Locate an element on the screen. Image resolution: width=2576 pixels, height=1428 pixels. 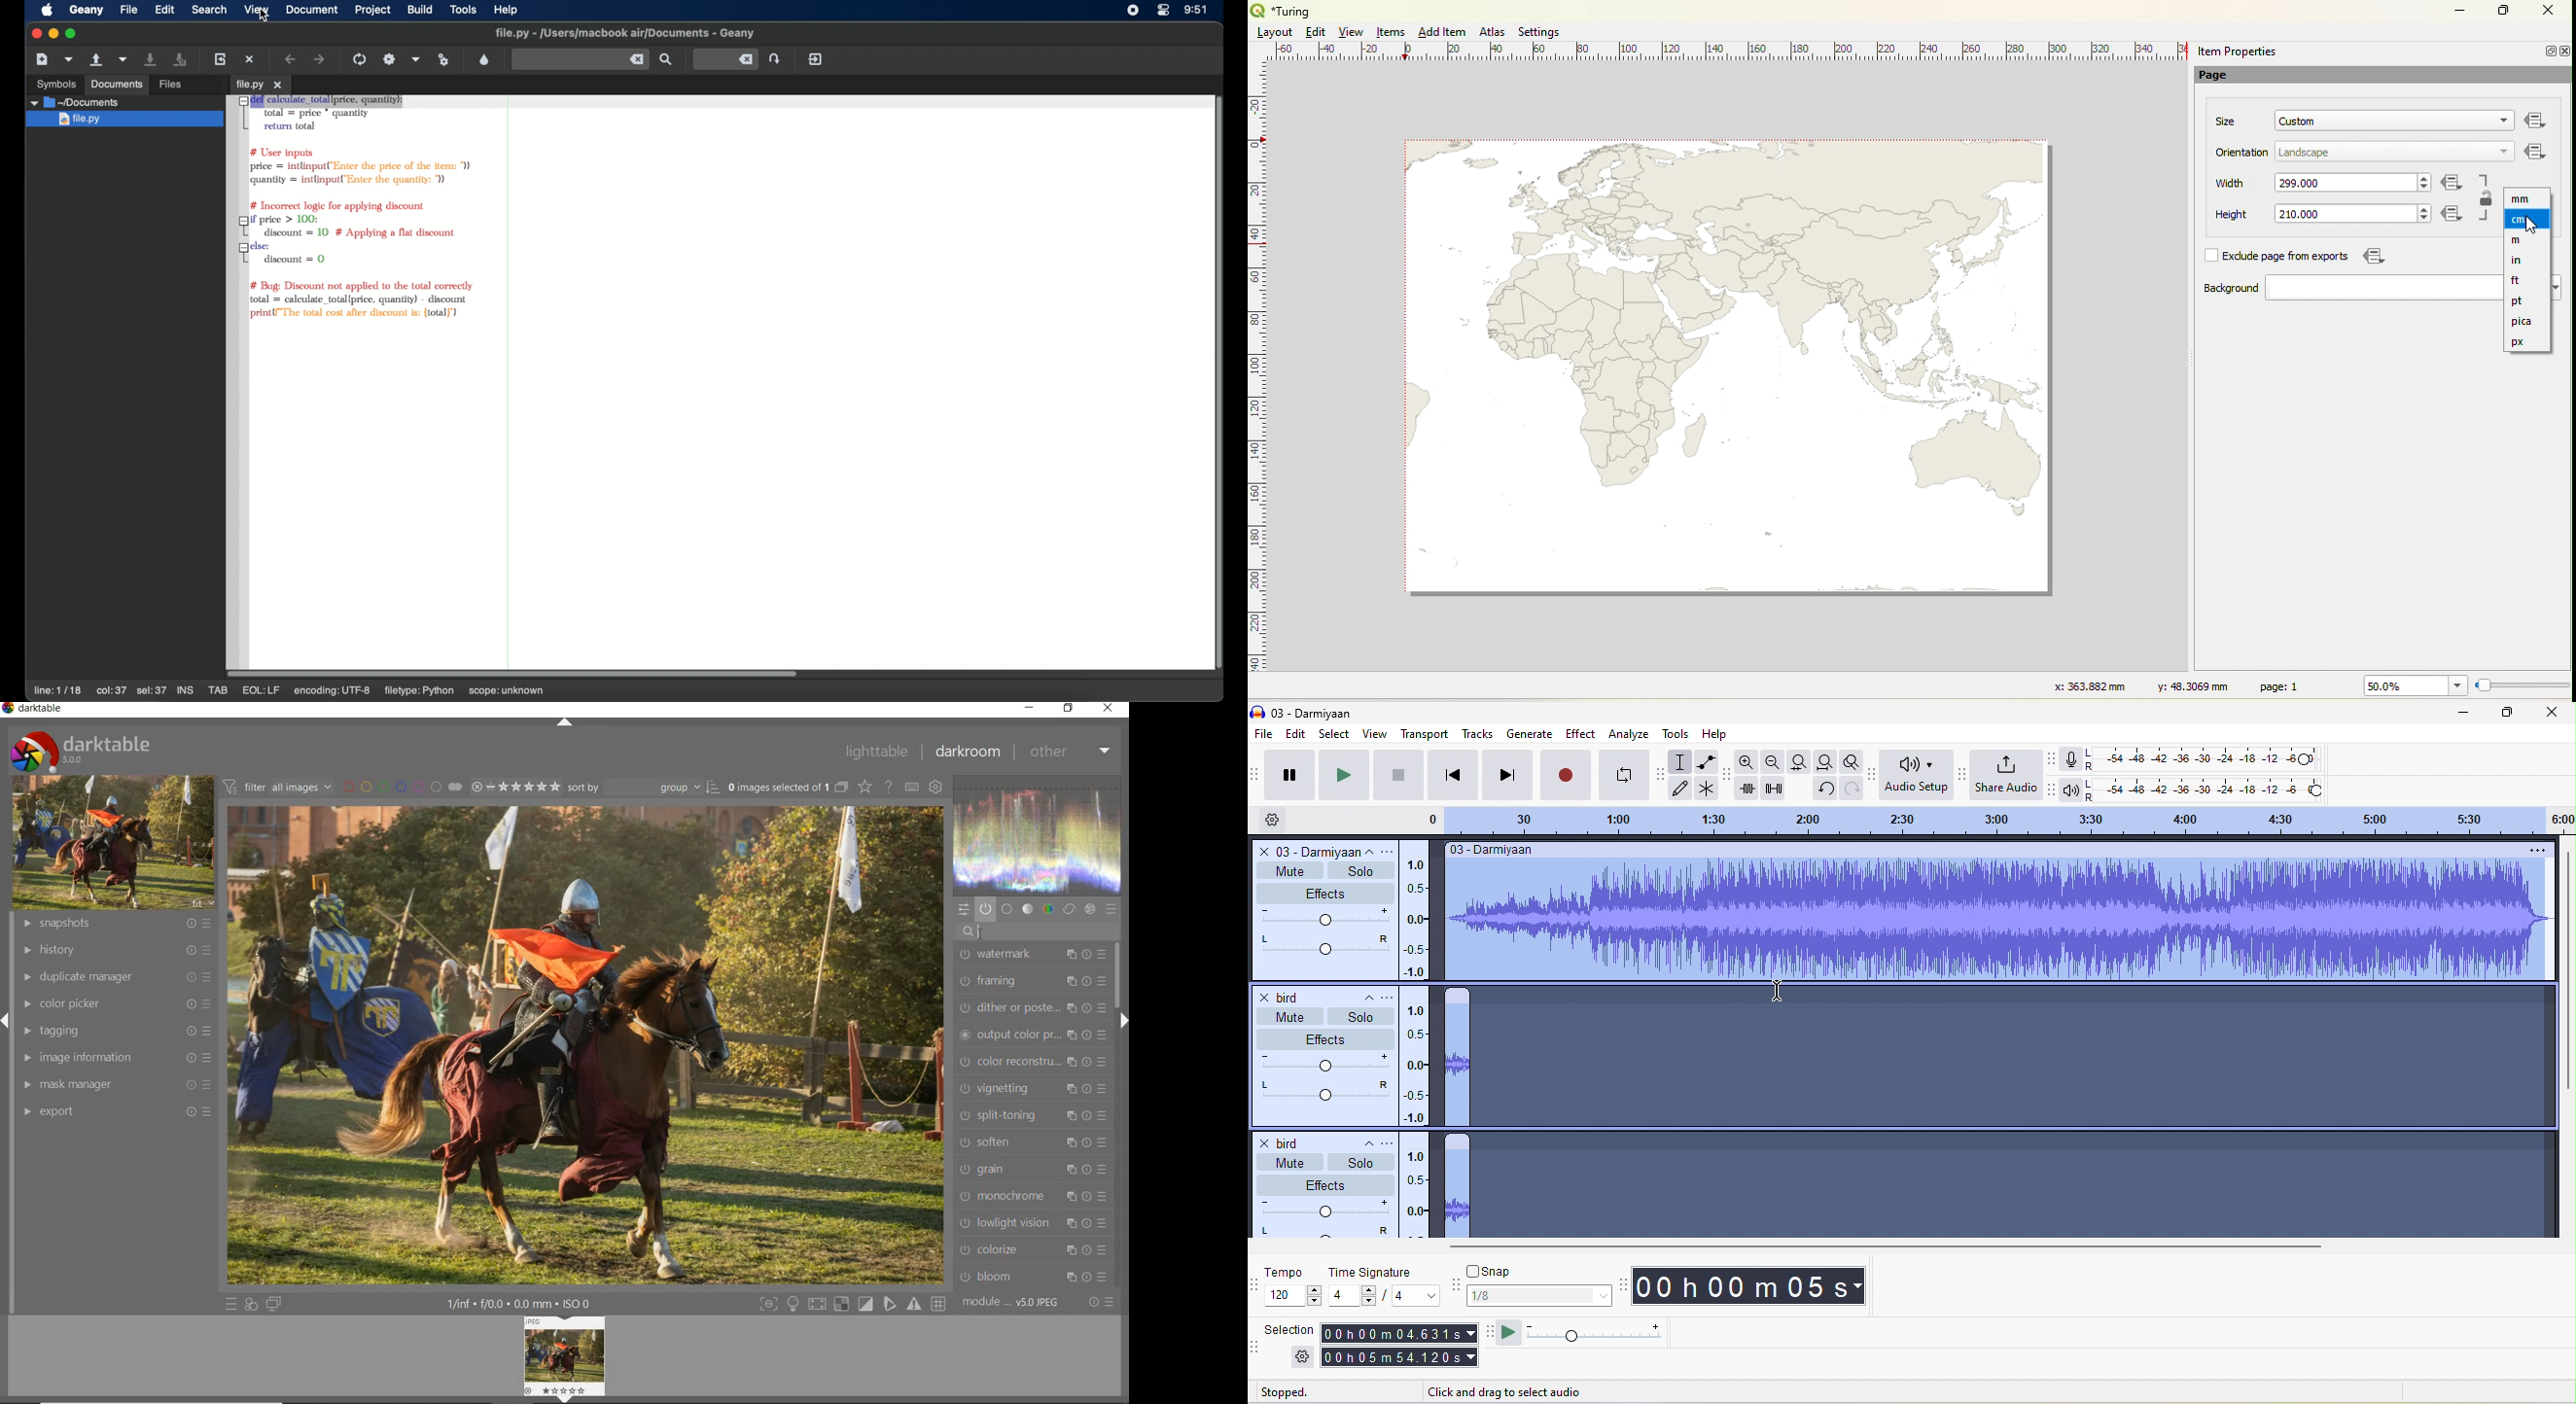
color reconstruction is located at coordinates (1033, 1062).